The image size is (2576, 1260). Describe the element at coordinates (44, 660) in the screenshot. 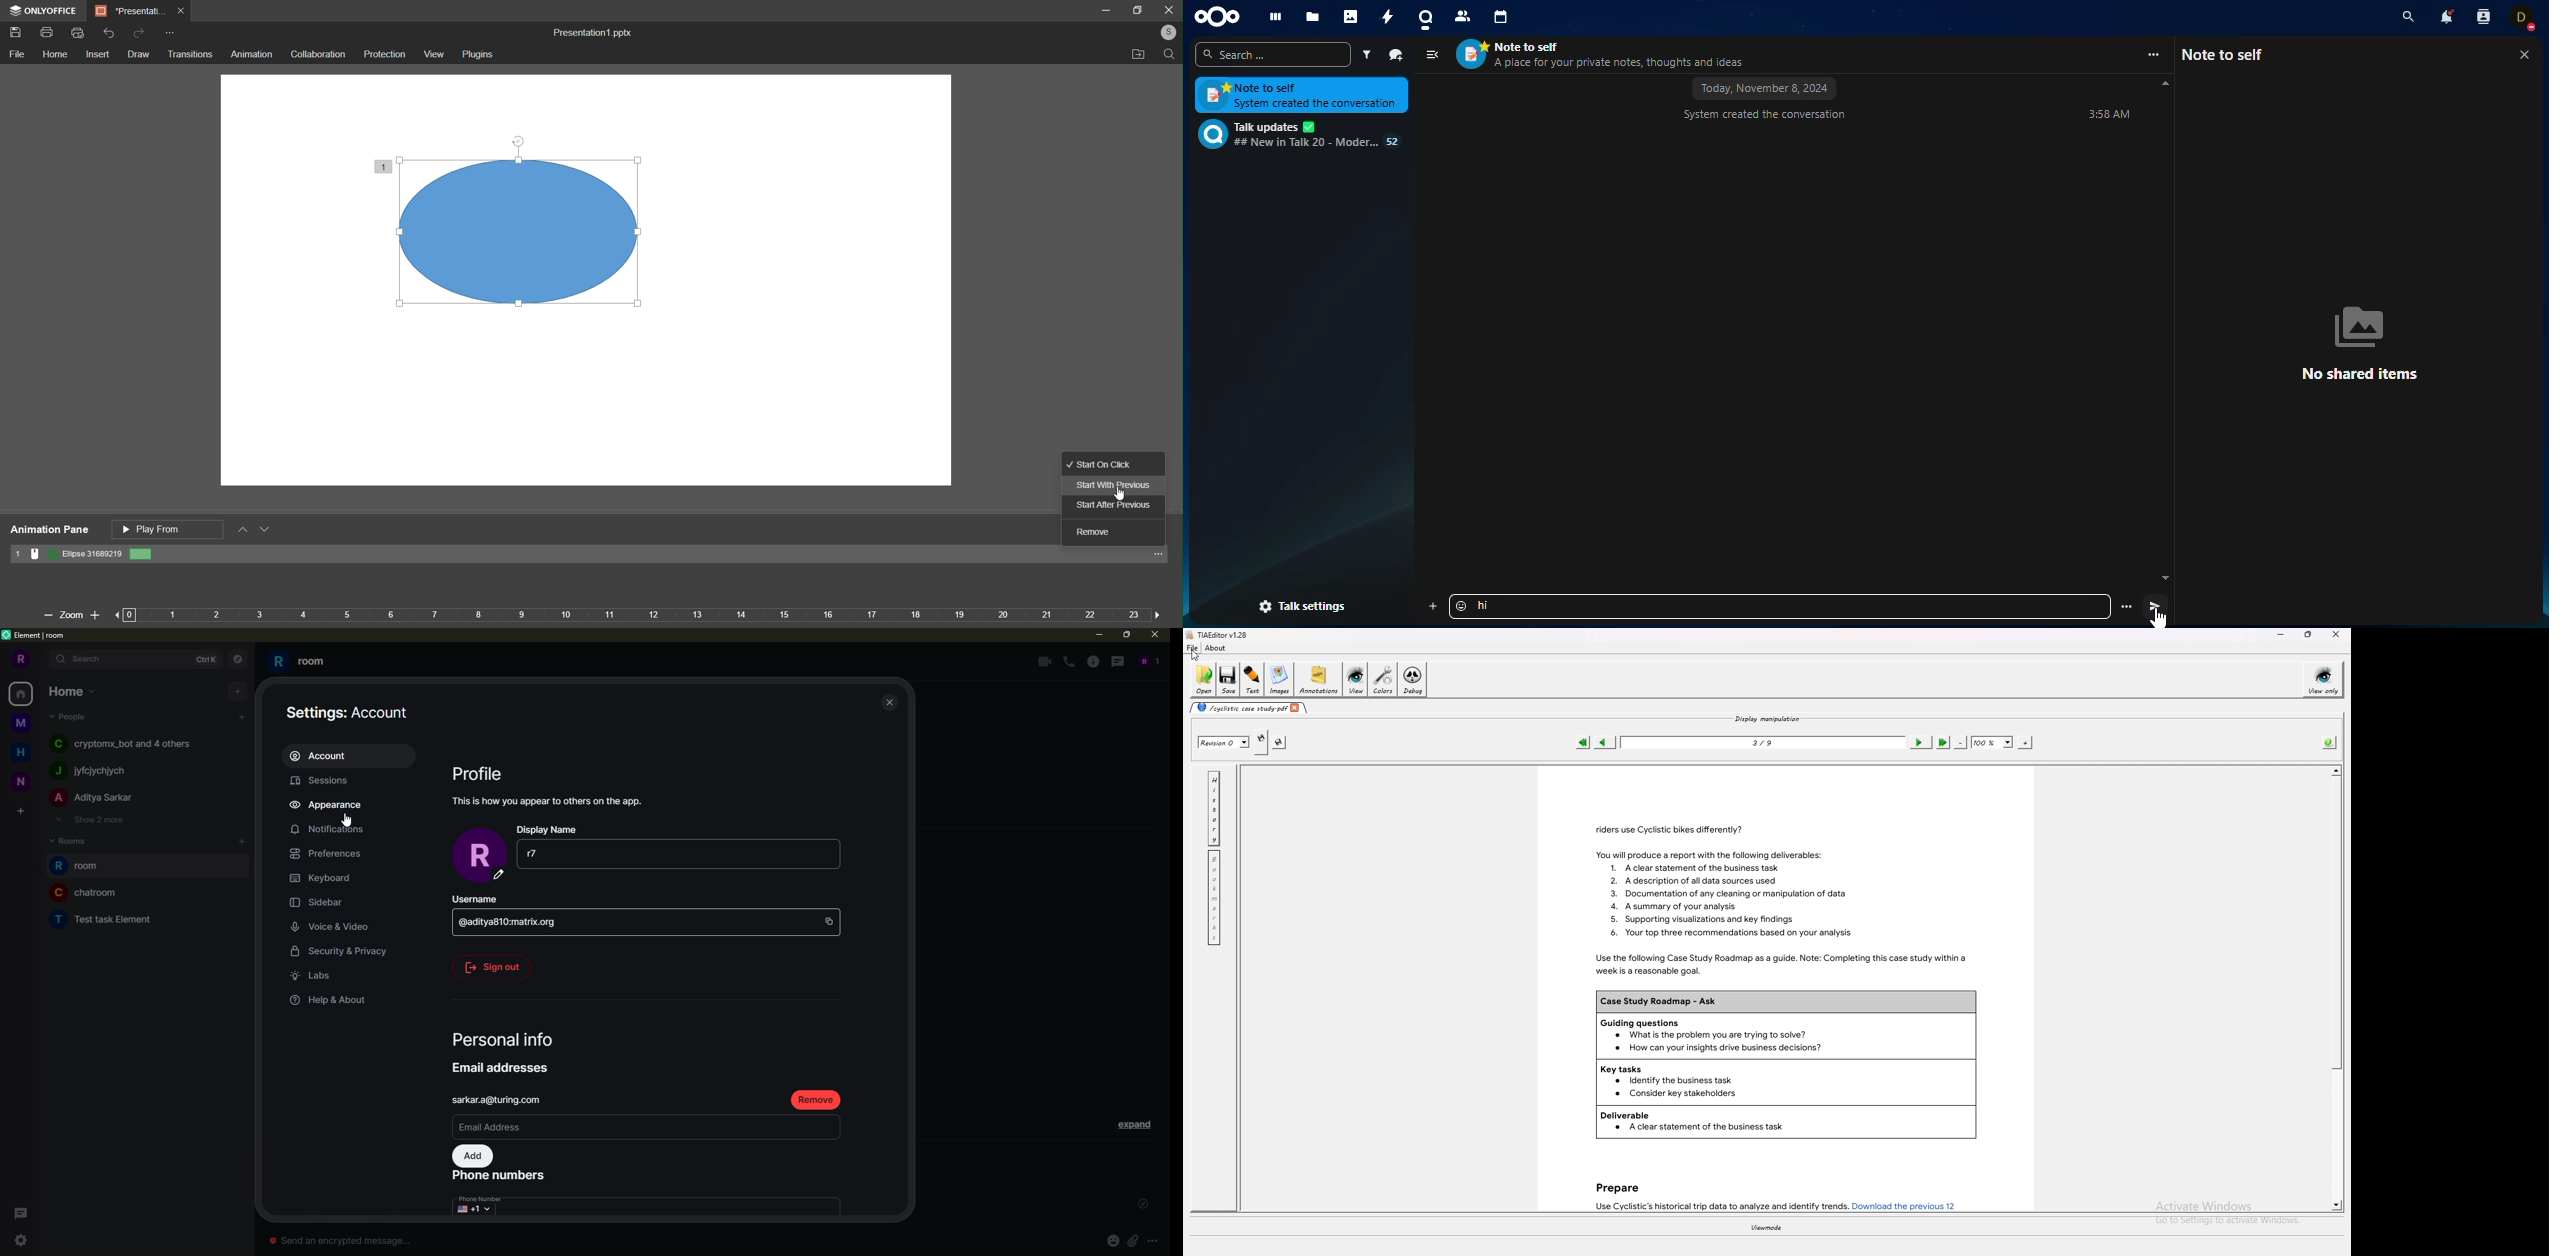

I see `expand` at that location.